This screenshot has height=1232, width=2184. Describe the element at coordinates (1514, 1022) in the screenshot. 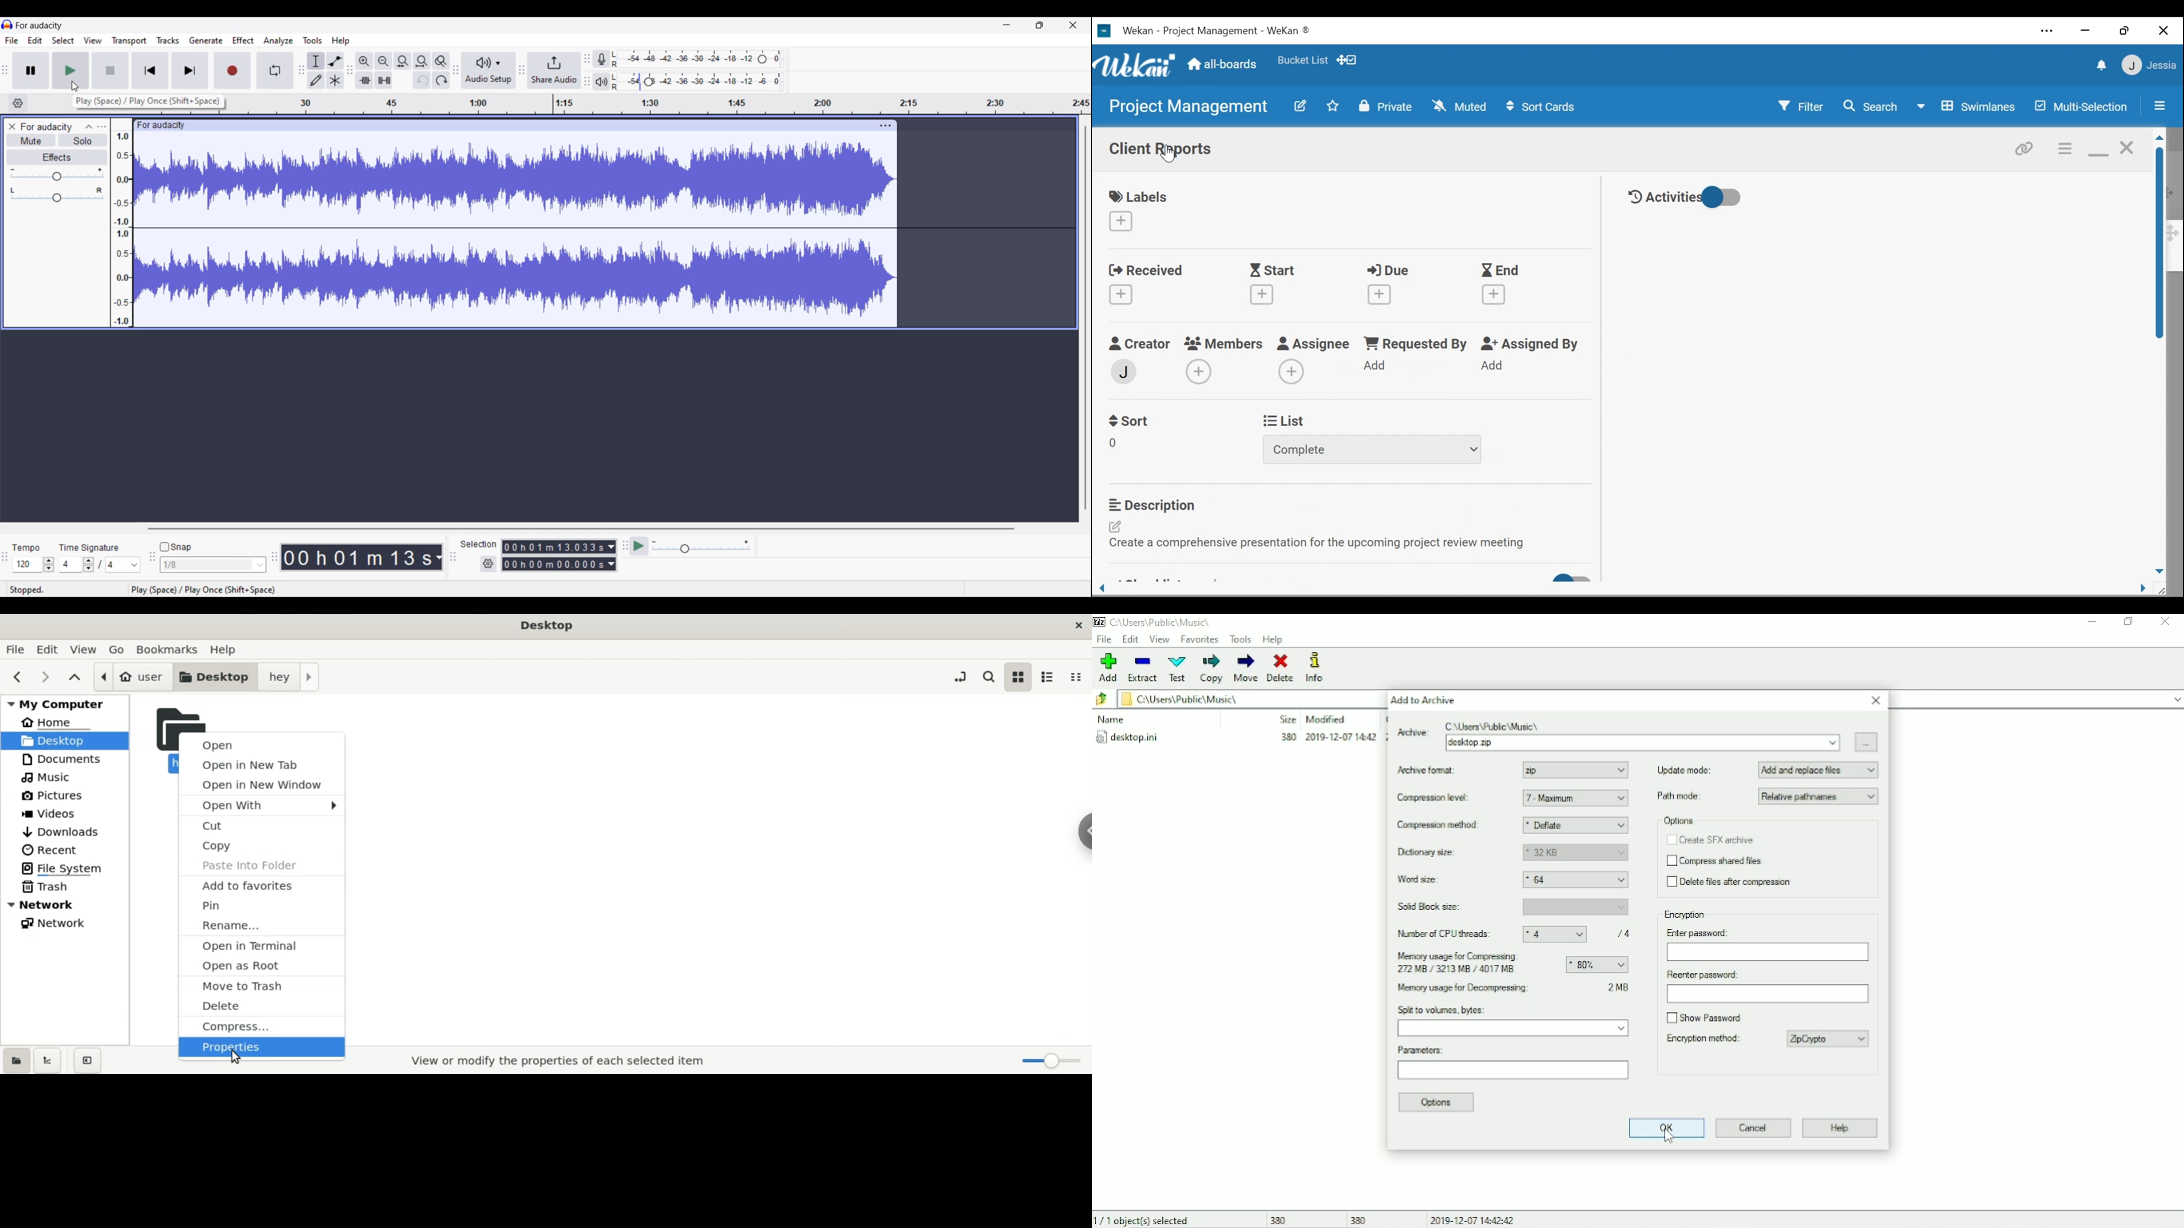

I see `Split to volumes` at that location.